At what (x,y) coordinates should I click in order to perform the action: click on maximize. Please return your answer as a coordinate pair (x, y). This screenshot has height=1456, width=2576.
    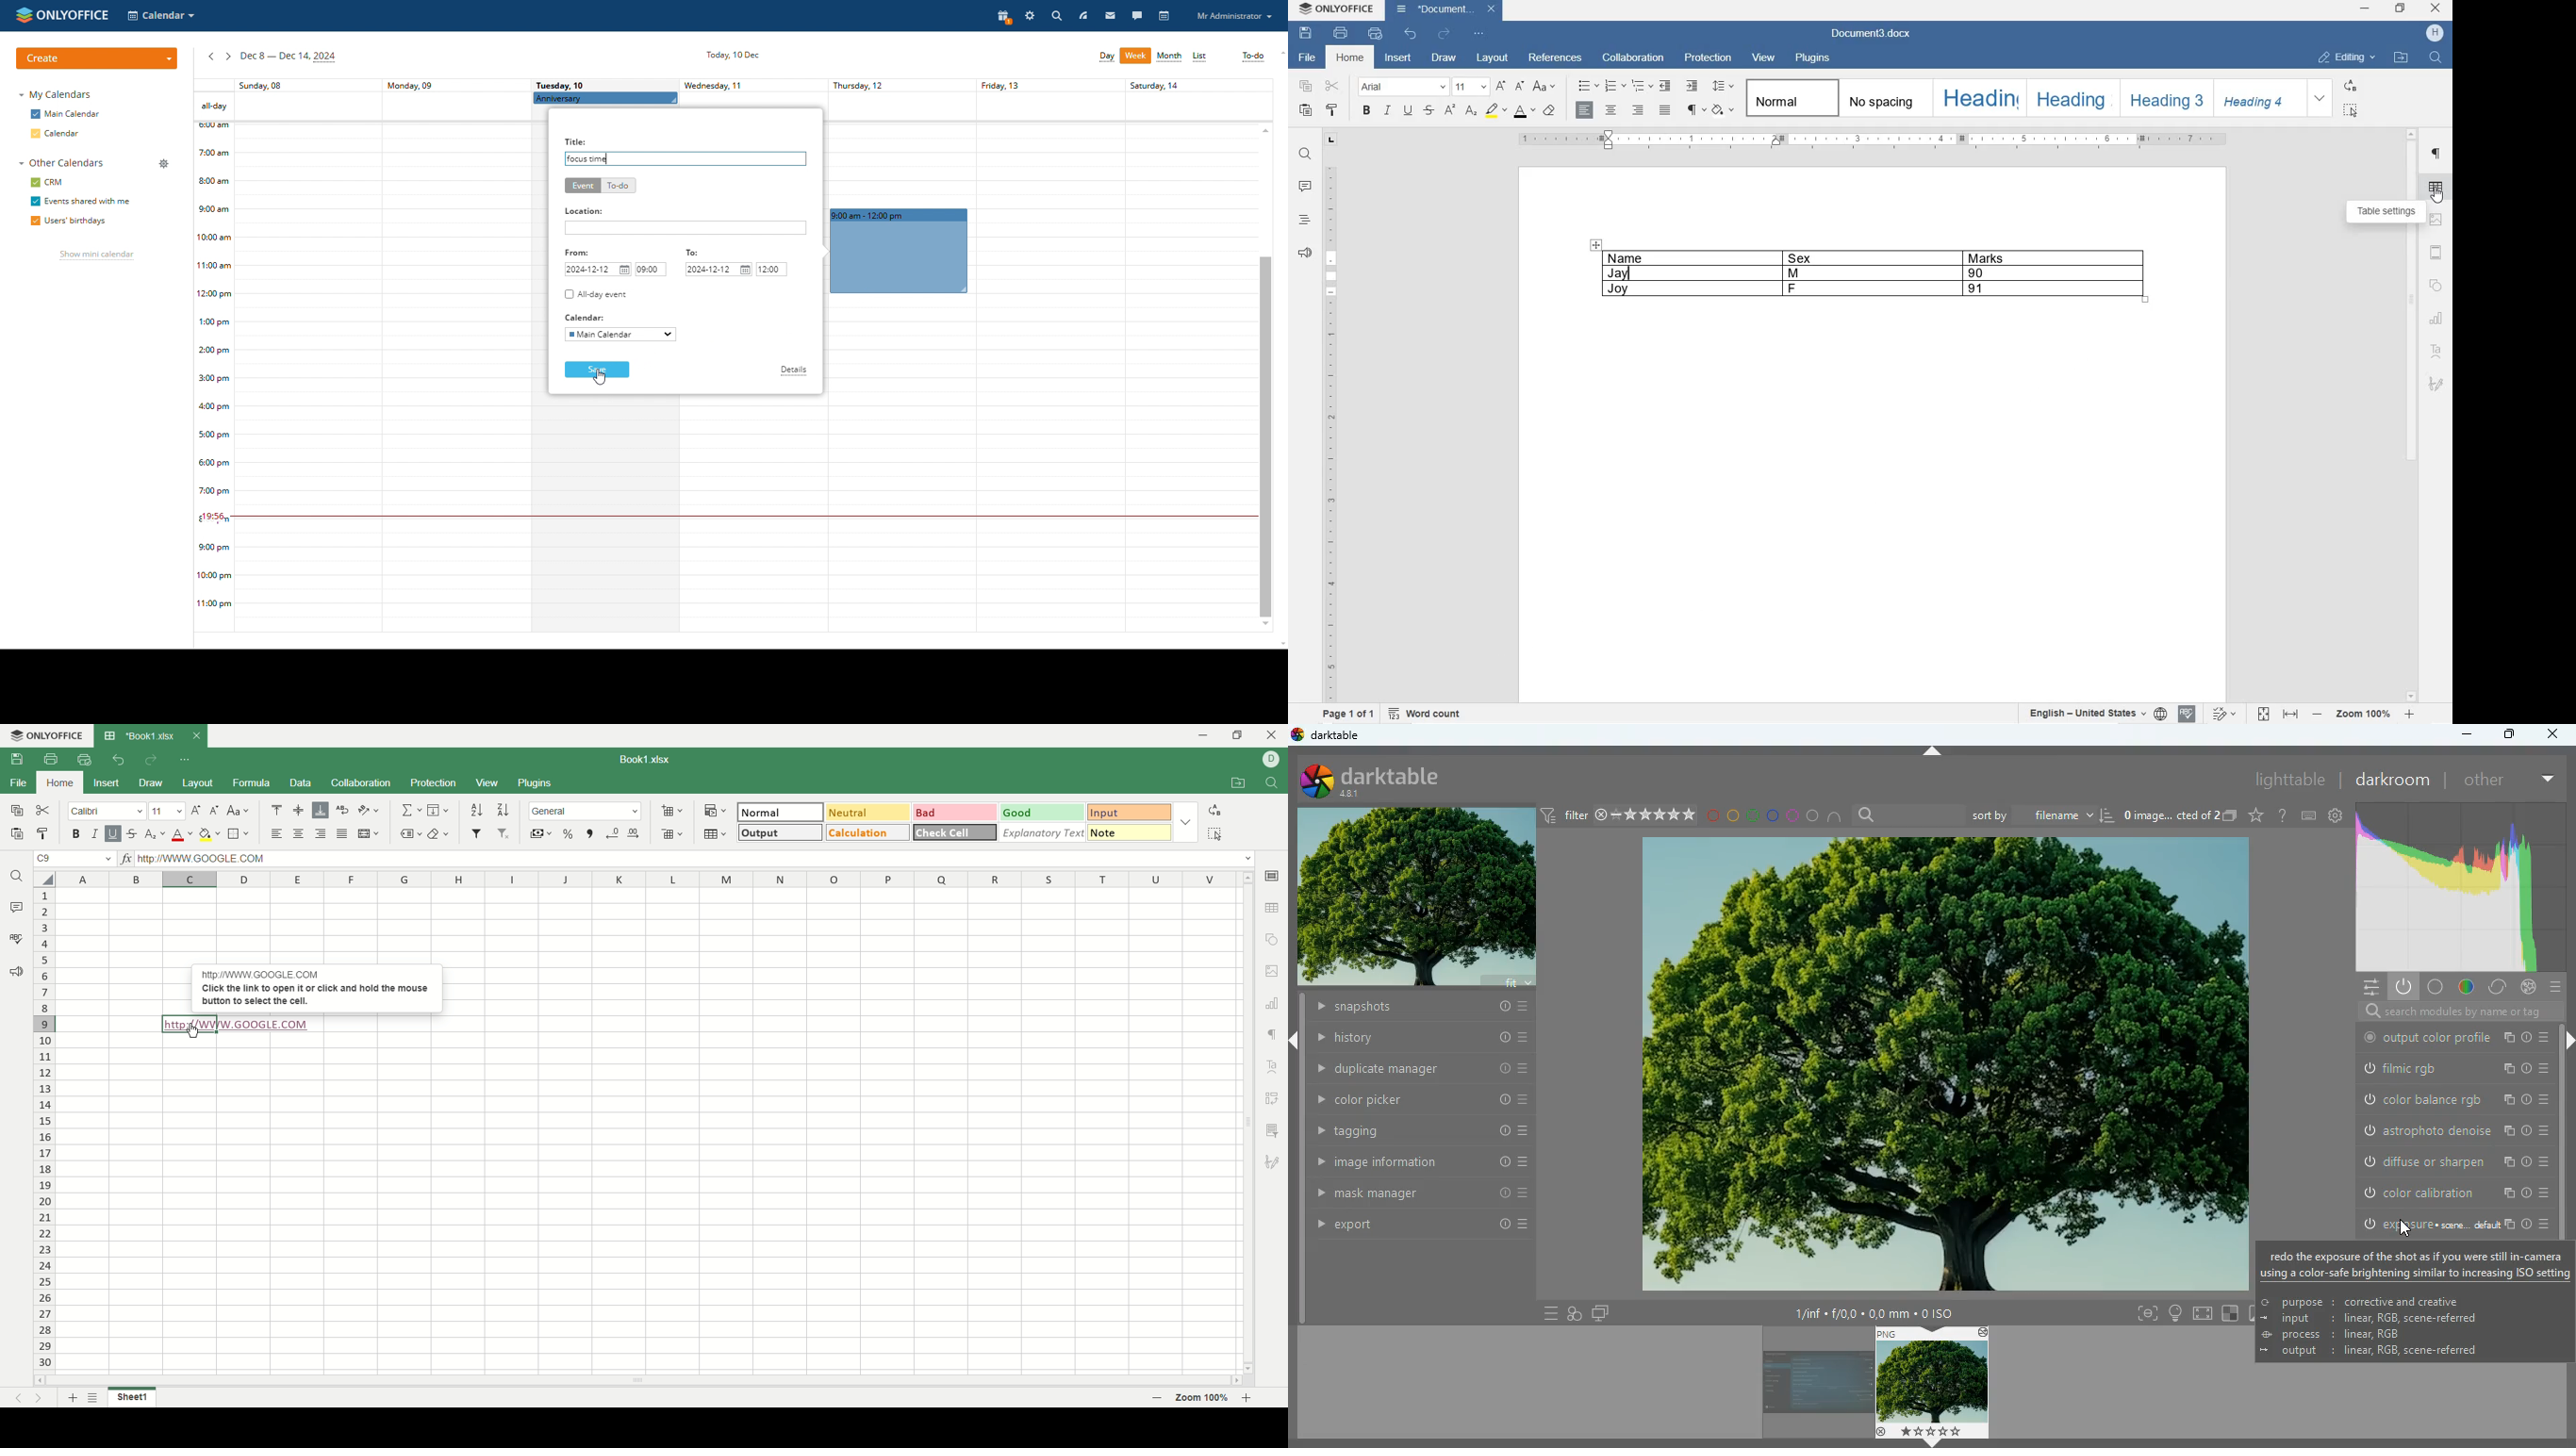
    Looking at the image, I should click on (2507, 735).